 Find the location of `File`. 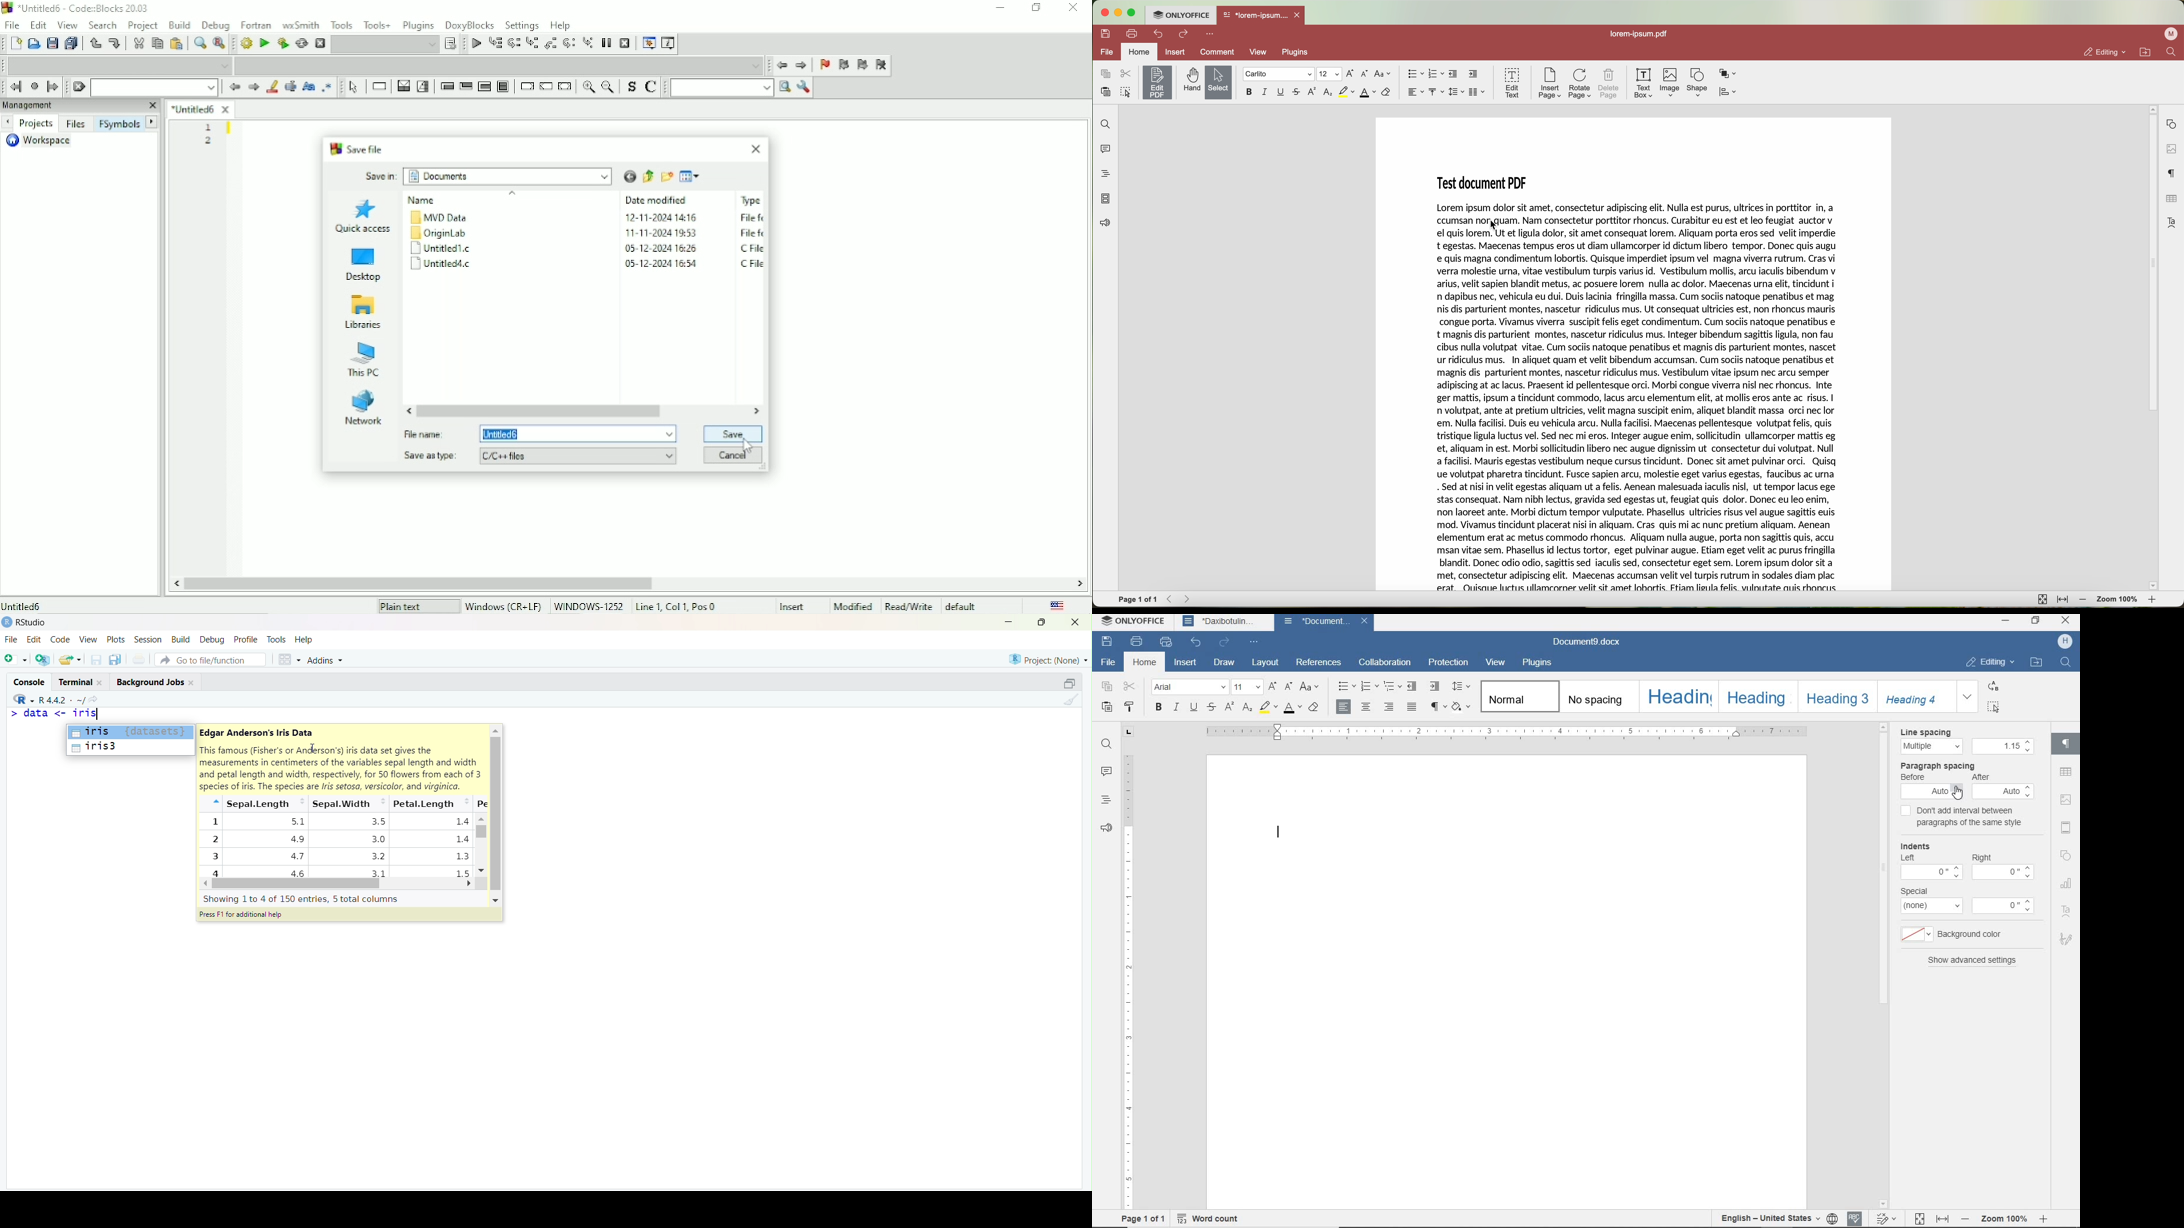

File is located at coordinates (11, 639).